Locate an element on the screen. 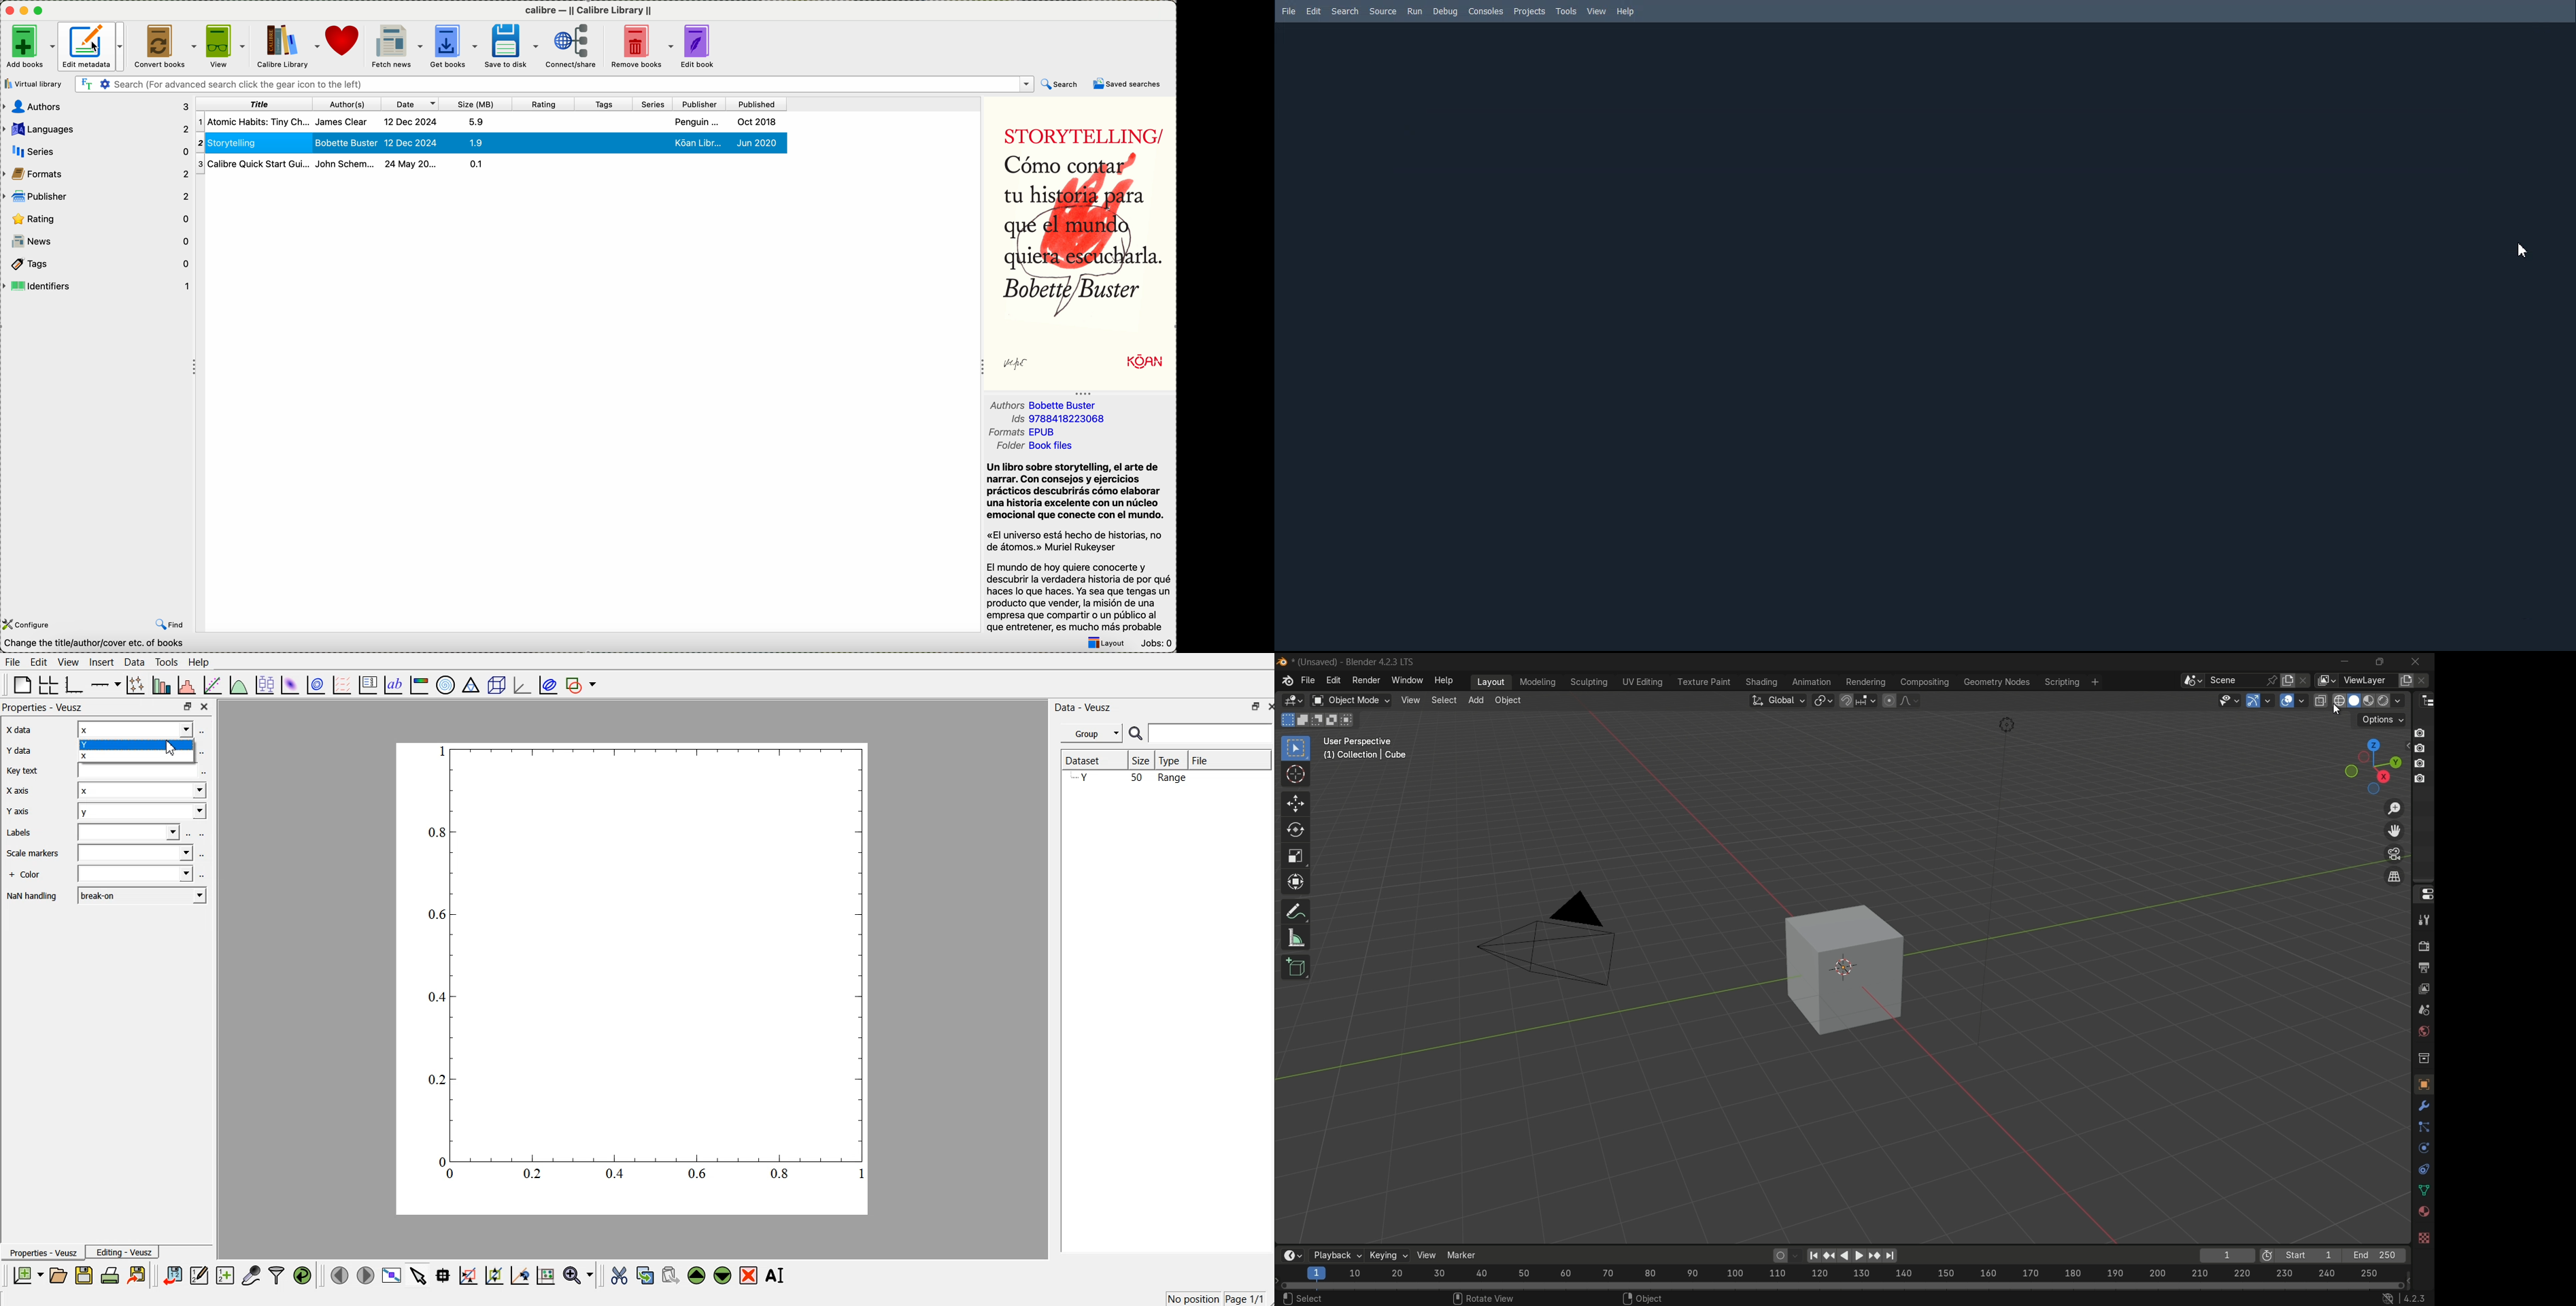  Tools is located at coordinates (1567, 12).